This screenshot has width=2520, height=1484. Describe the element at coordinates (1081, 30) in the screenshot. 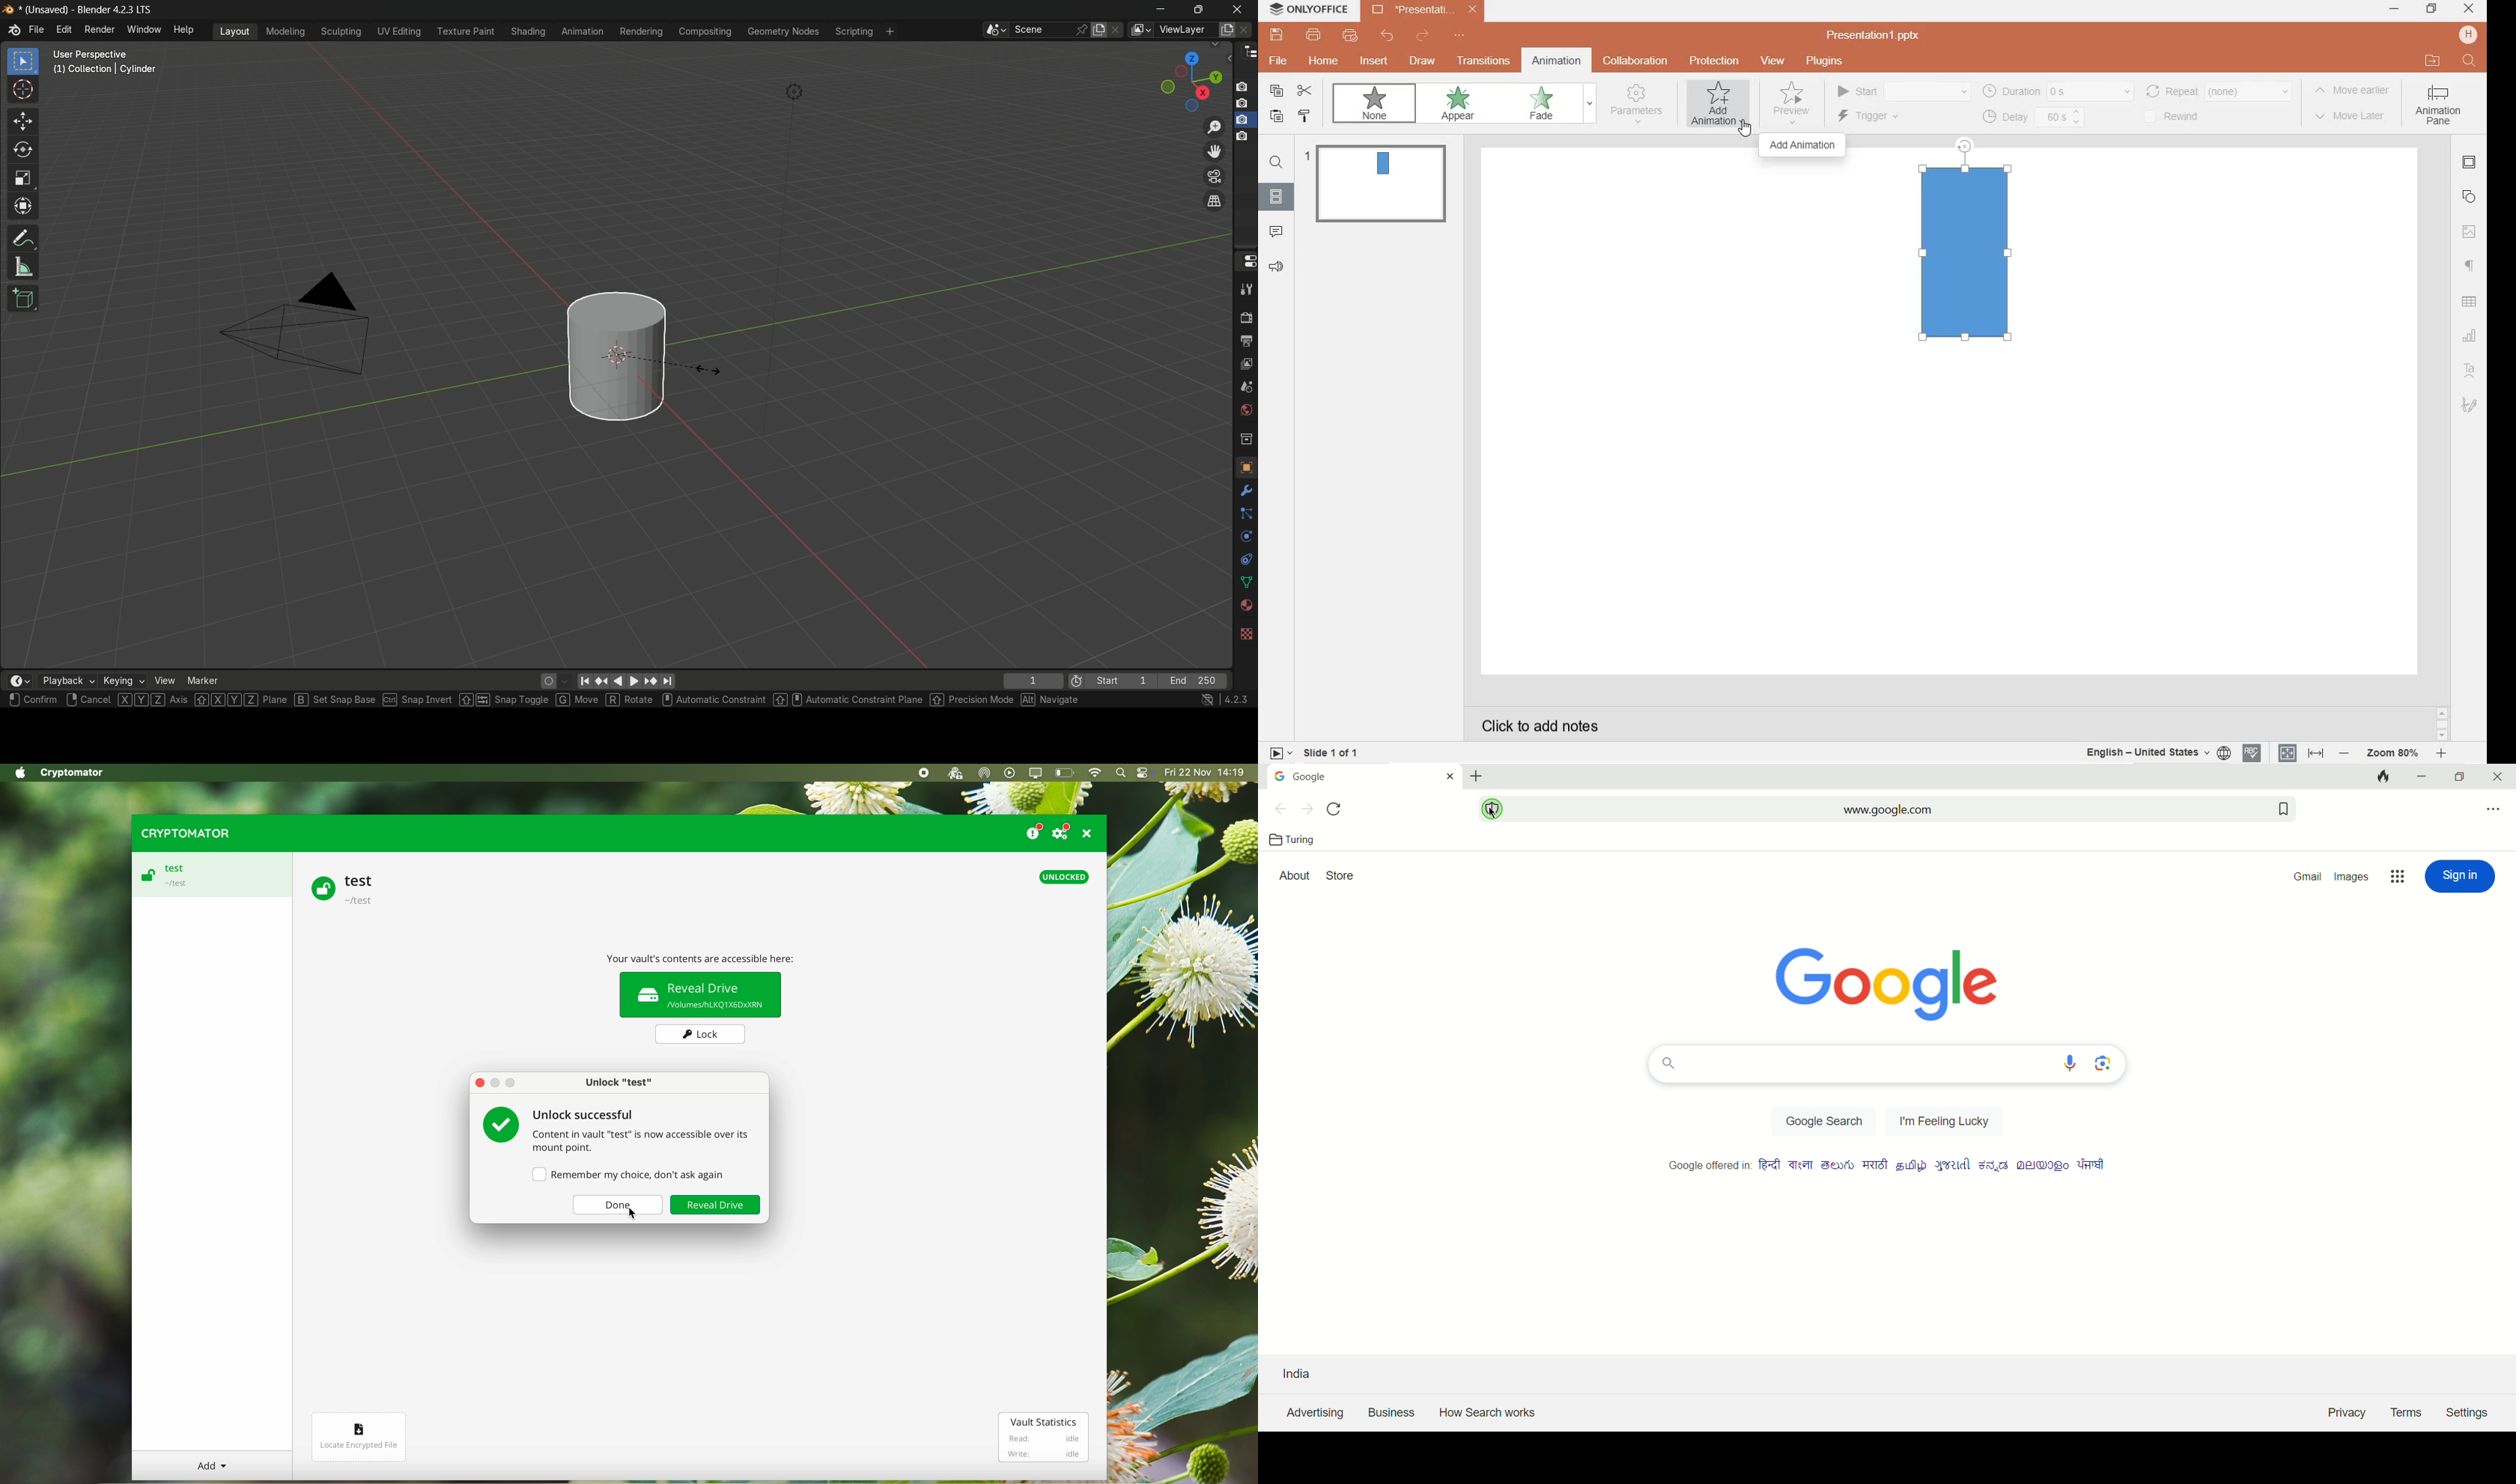

I see `pin scene to workplace` at that location.